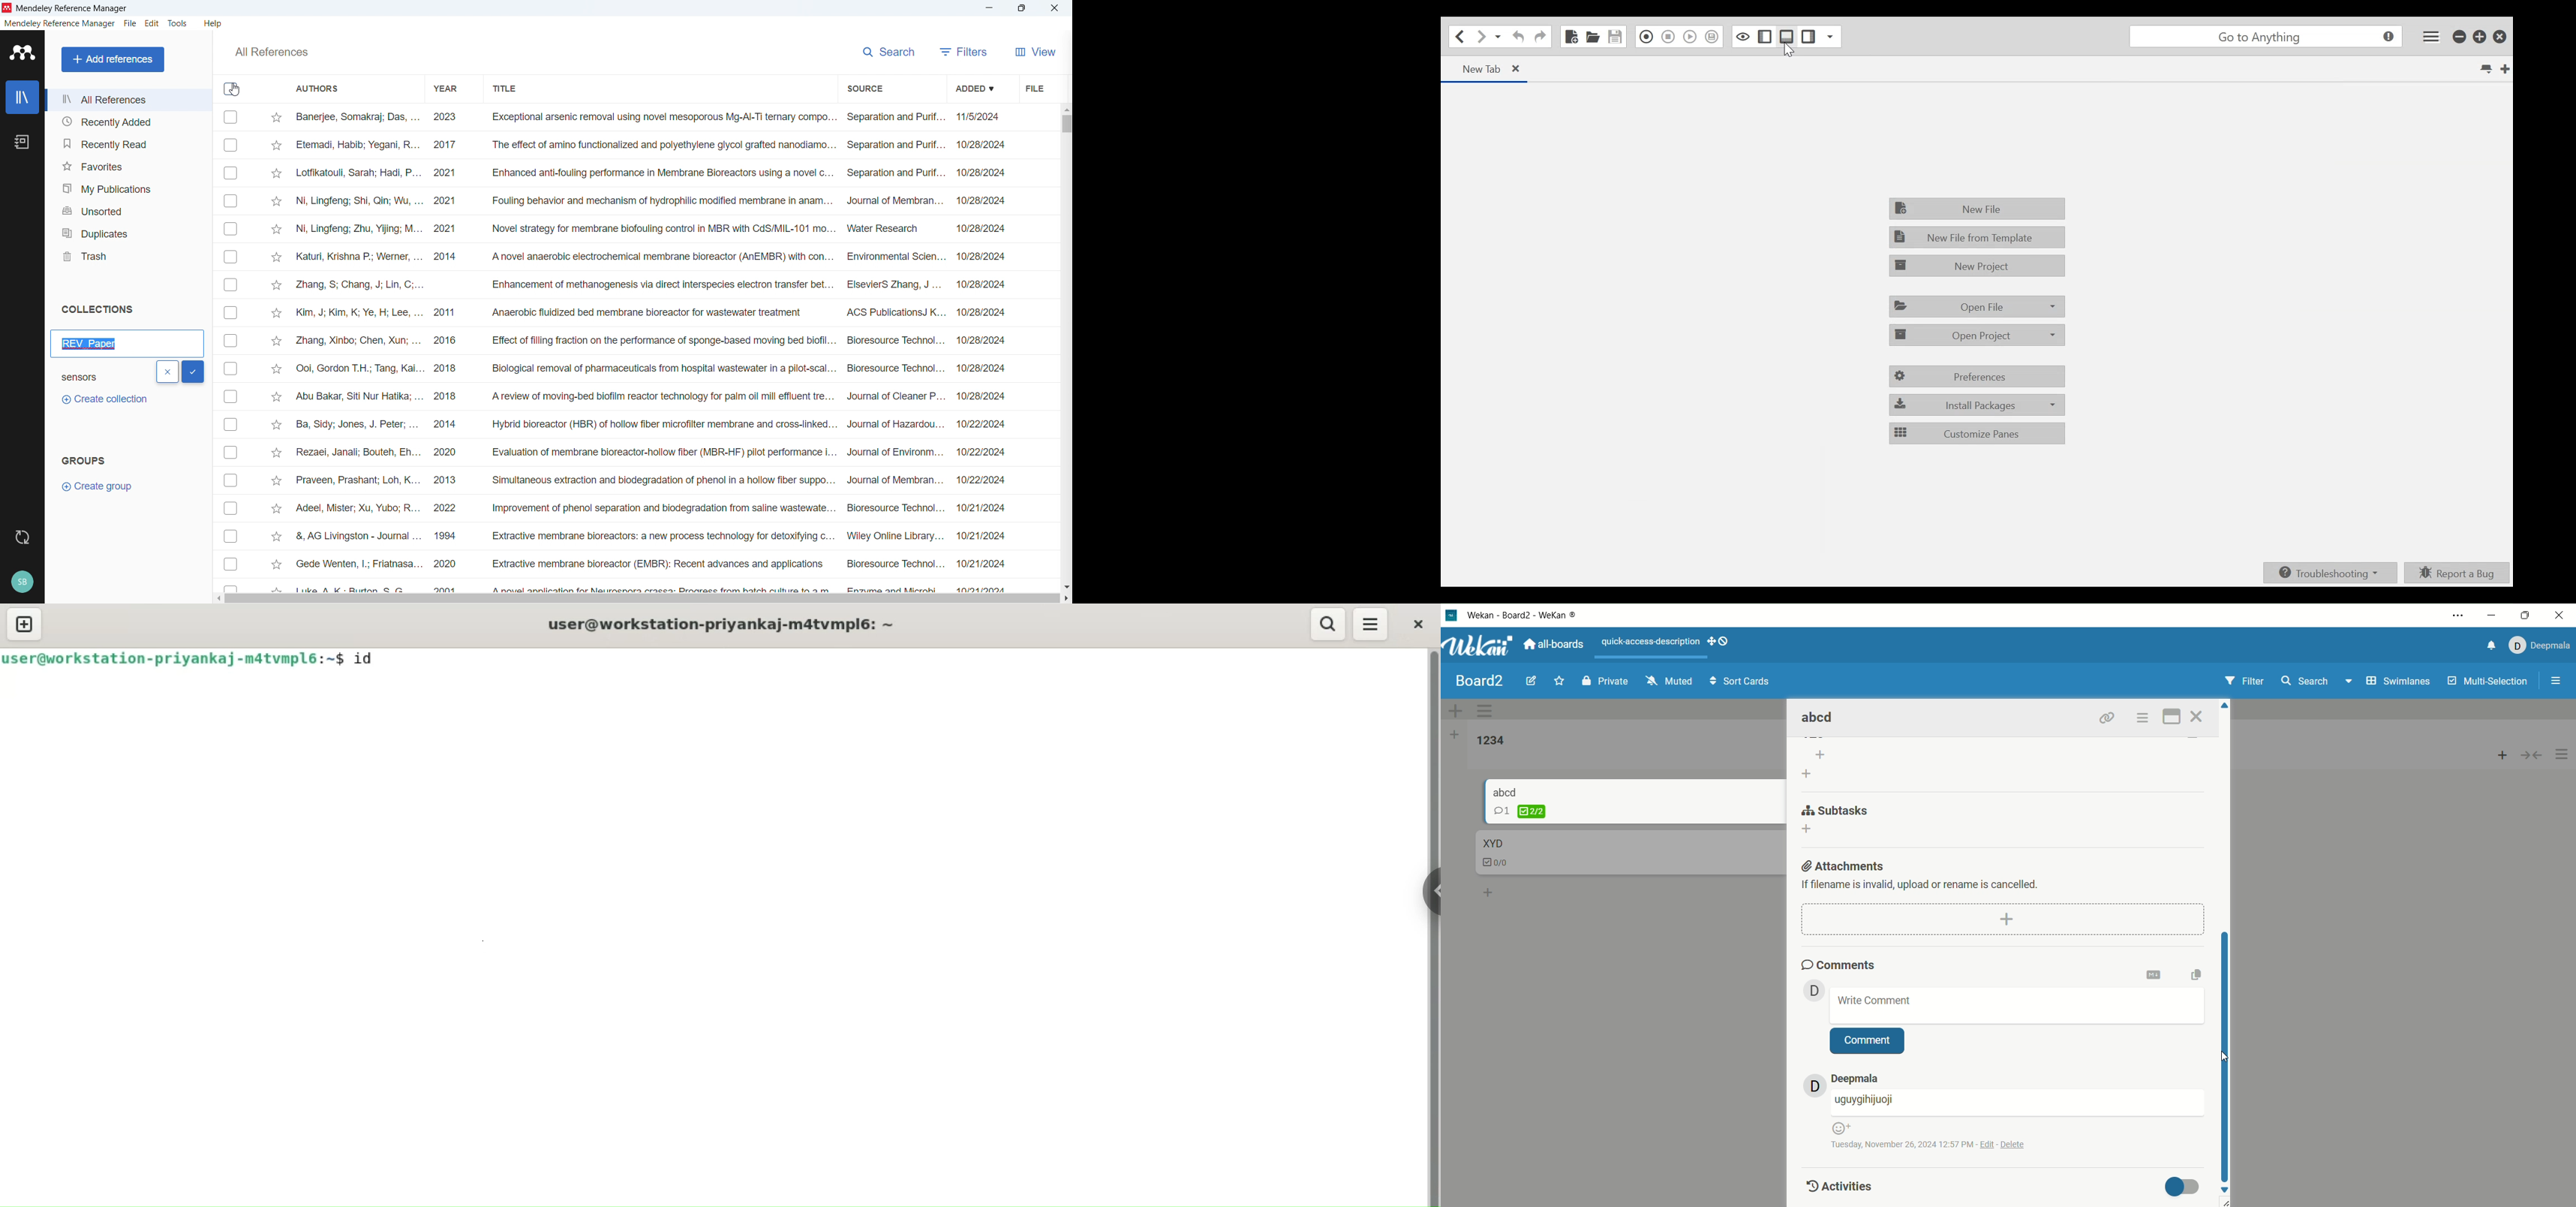  I want to click on activities, so click(1837, 1185).